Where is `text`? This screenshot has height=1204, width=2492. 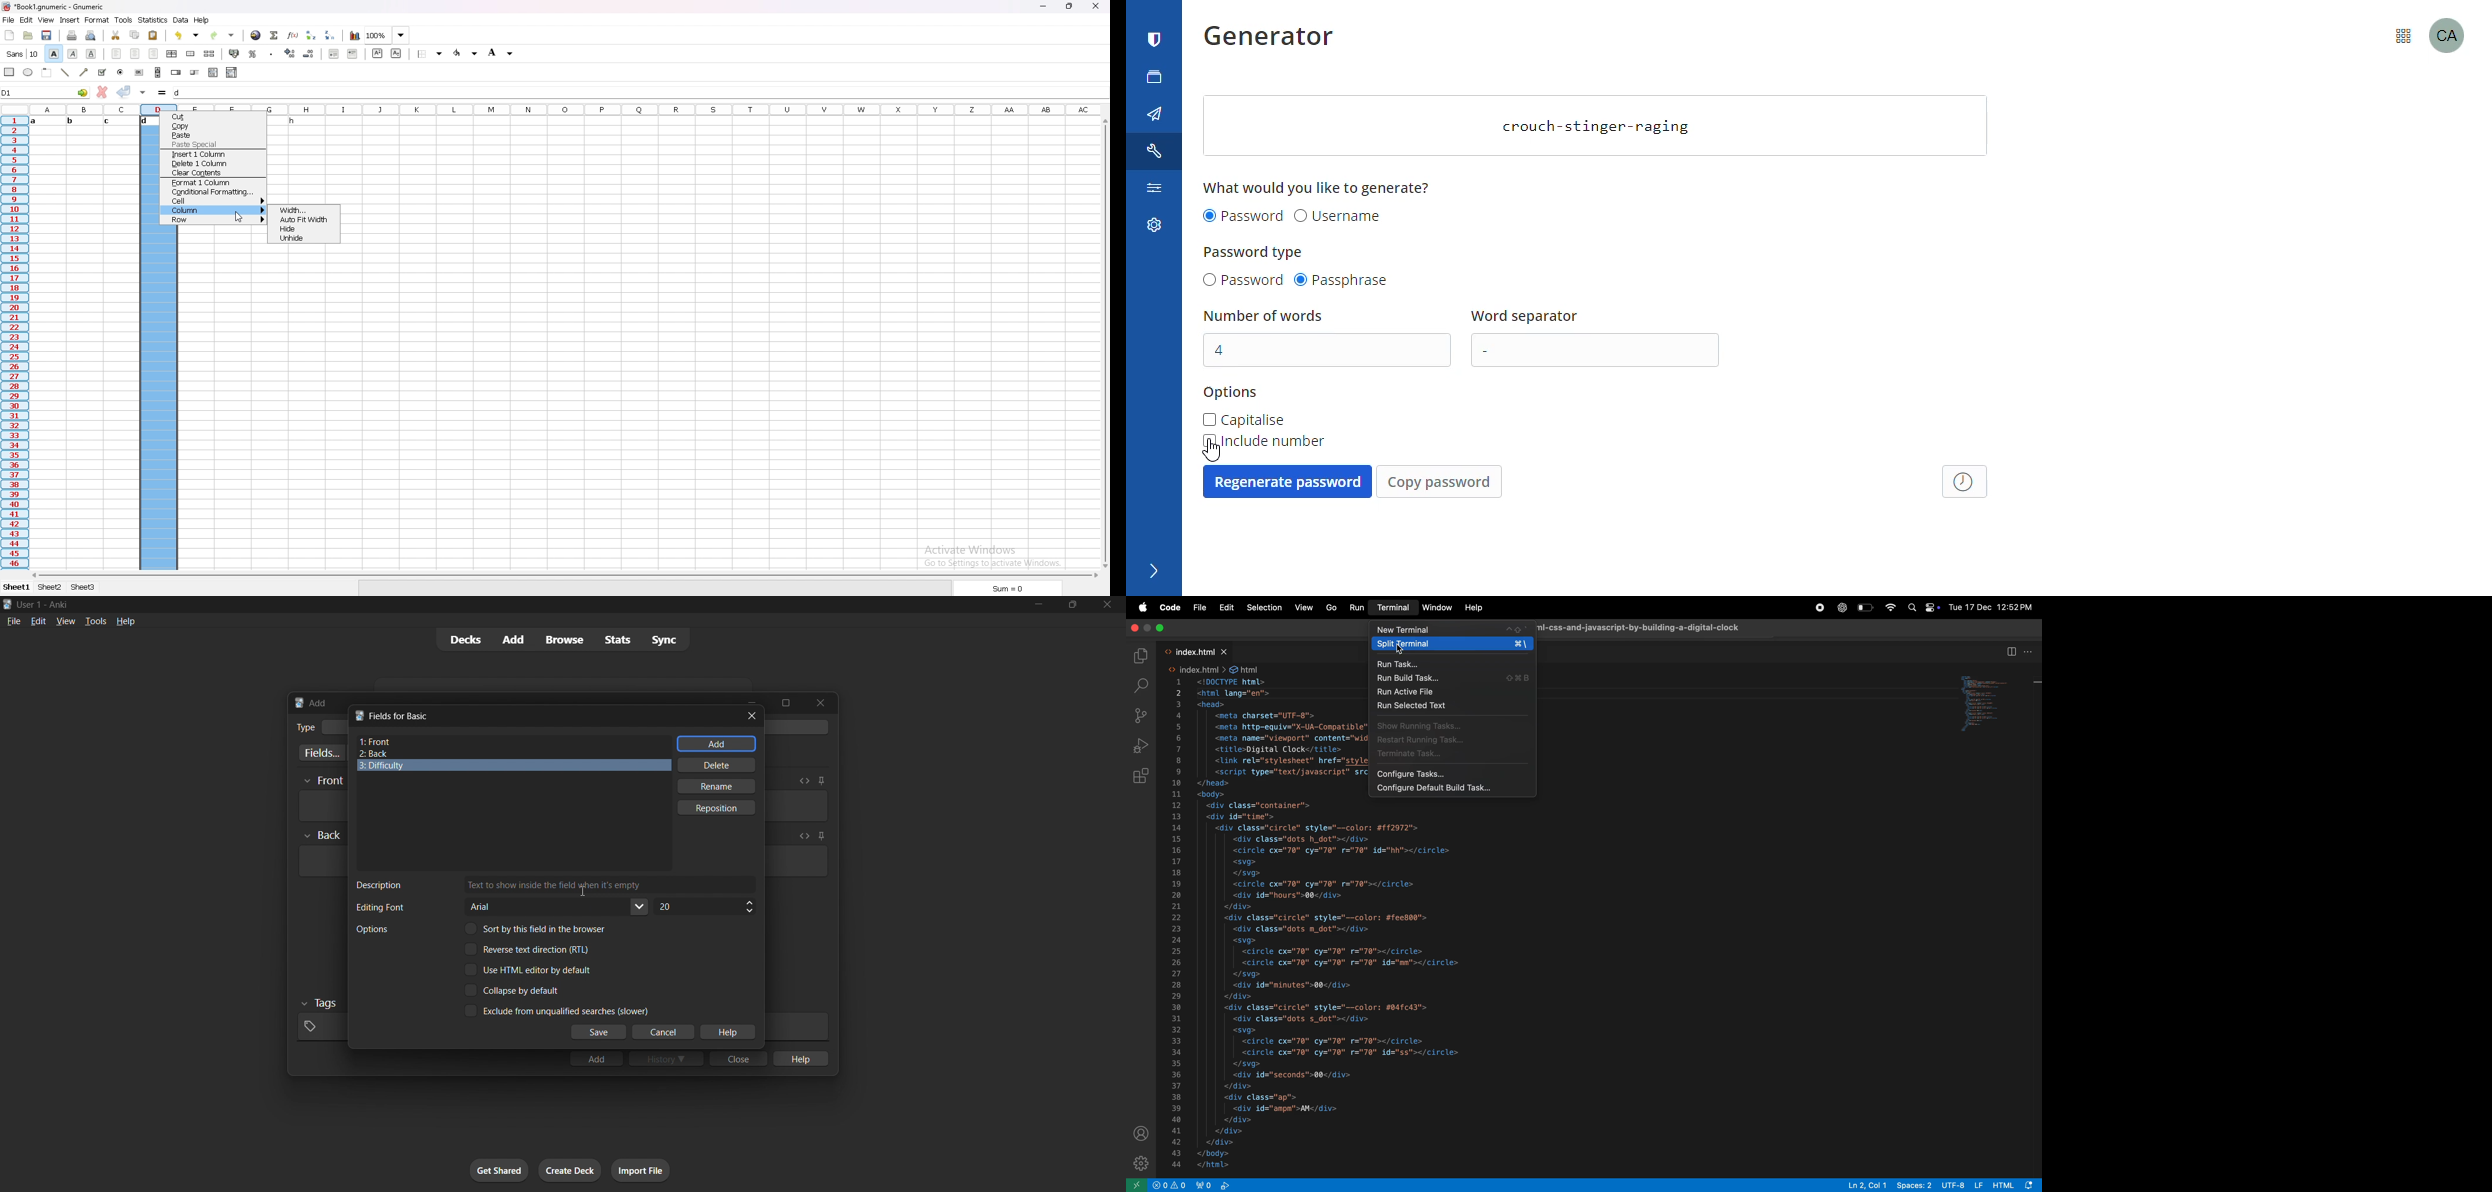
text is located at coordinates (288, 122).